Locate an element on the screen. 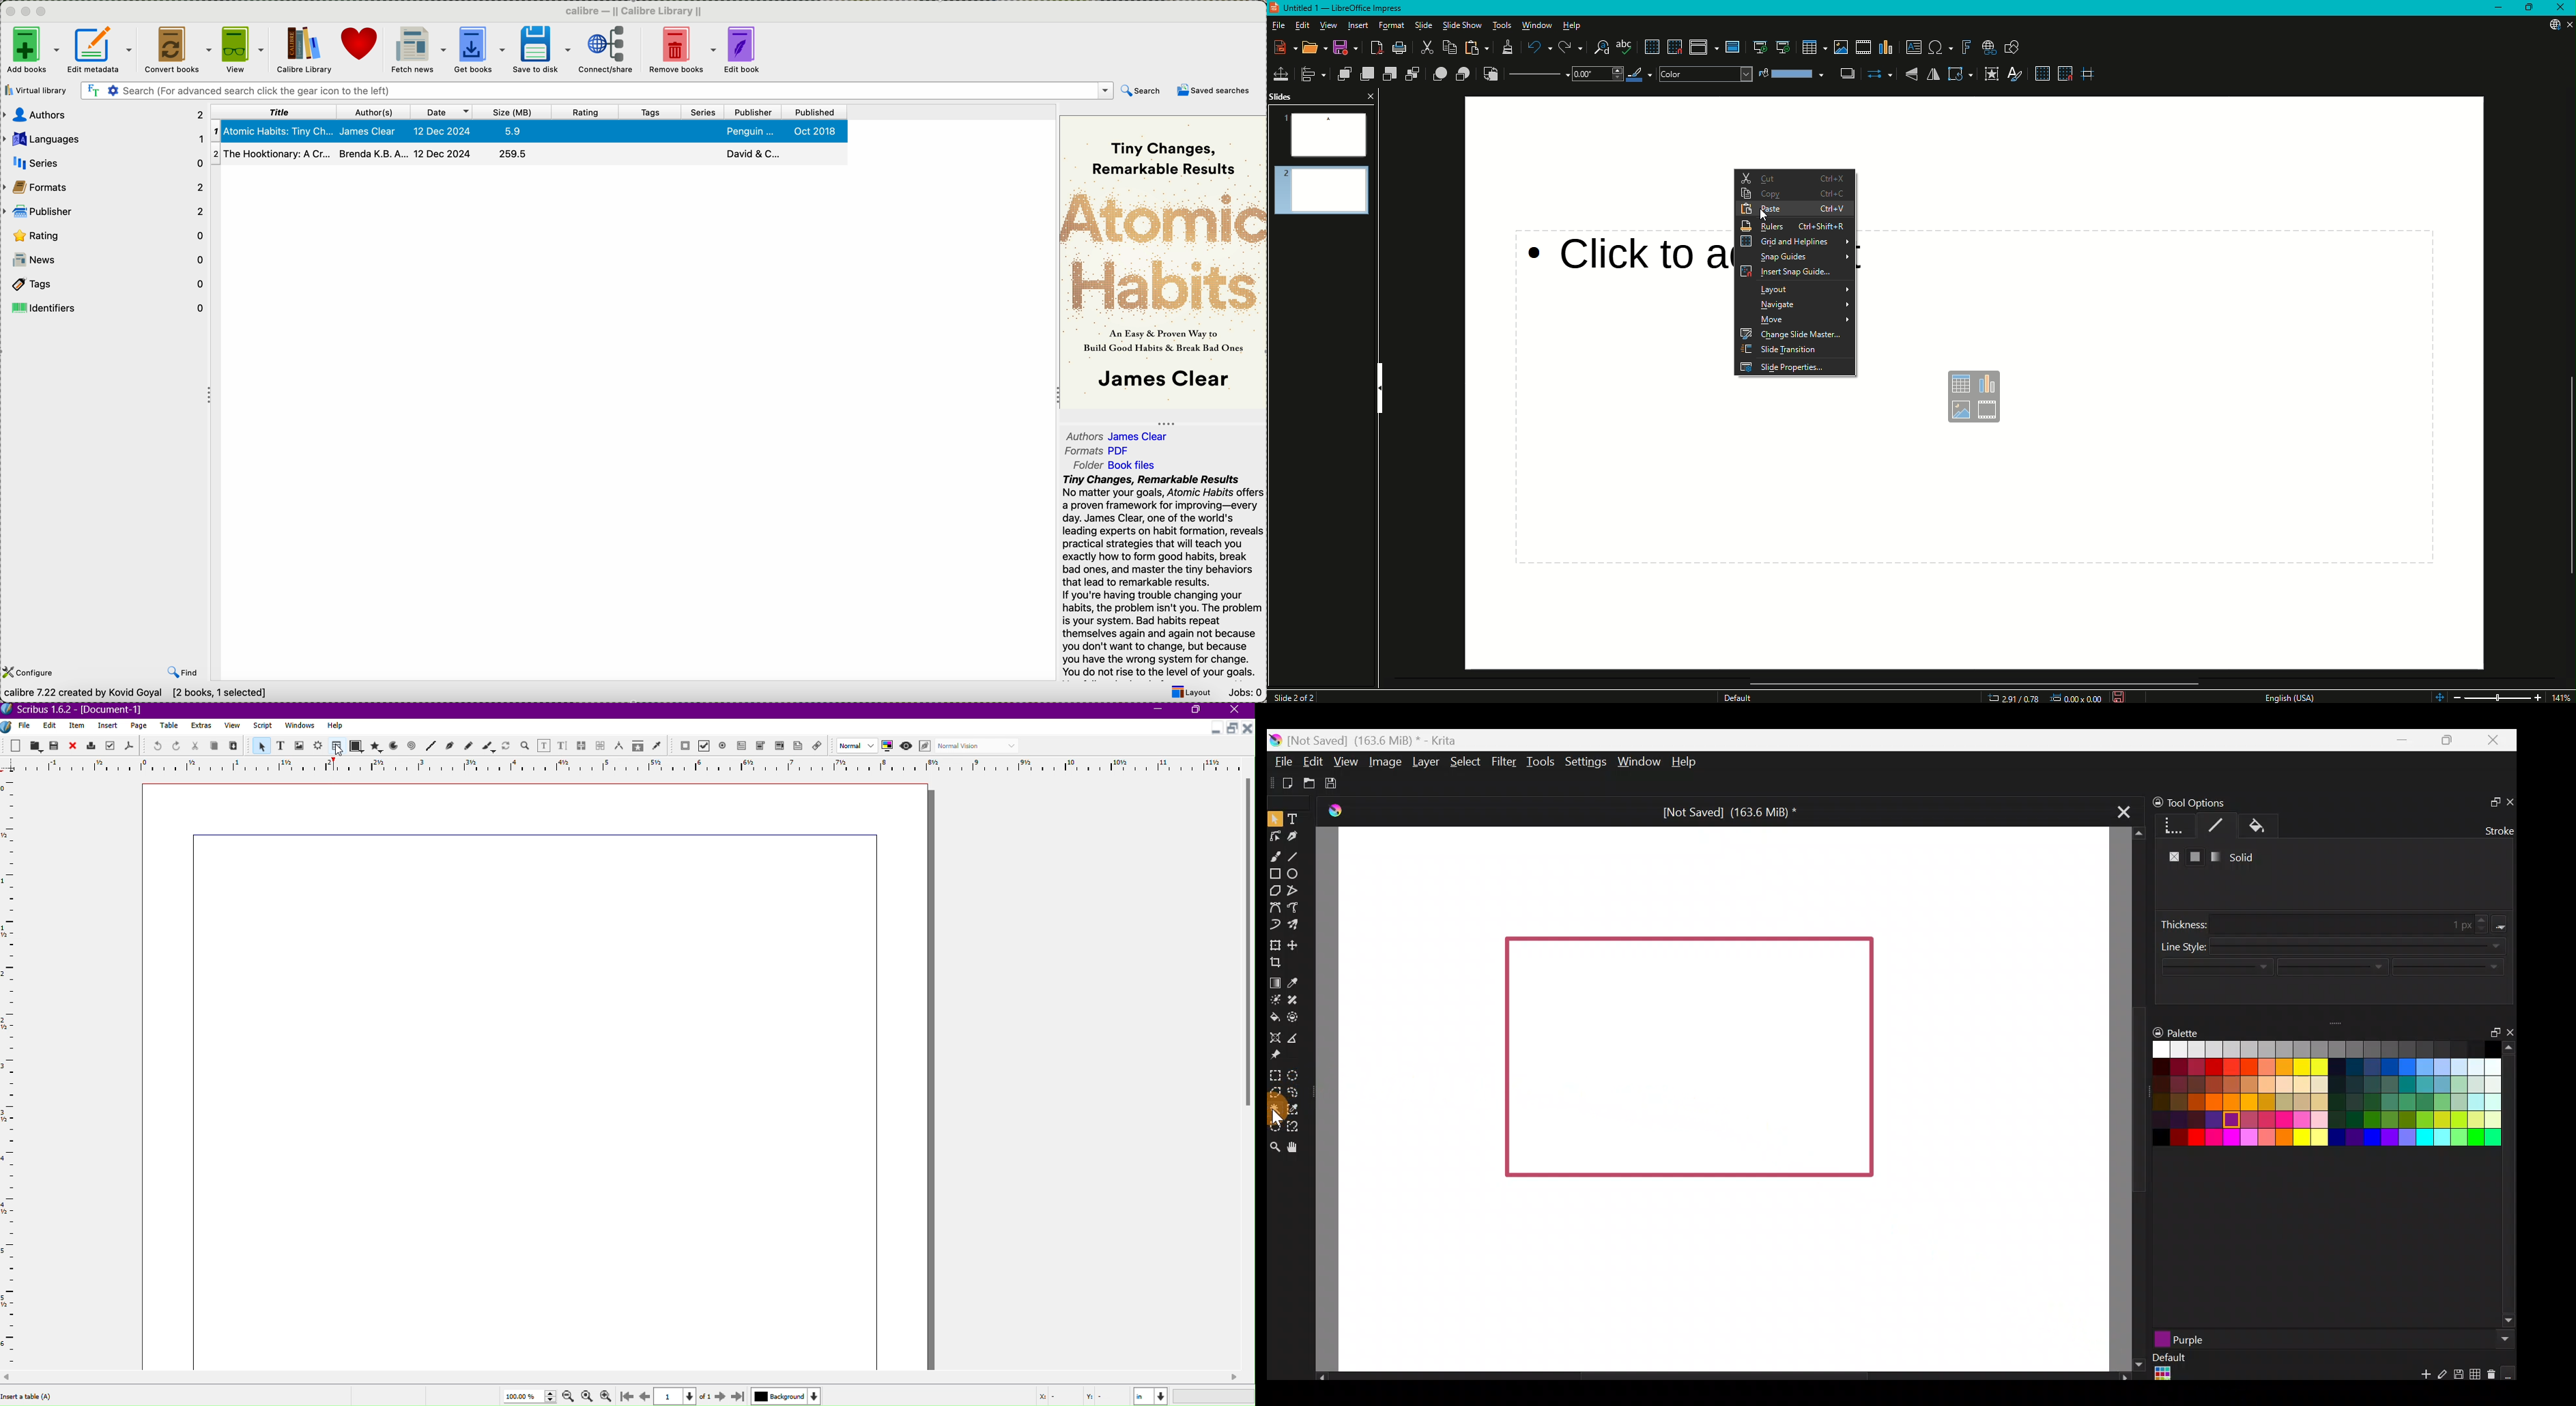  Save is located at coordinates (1342, 47).